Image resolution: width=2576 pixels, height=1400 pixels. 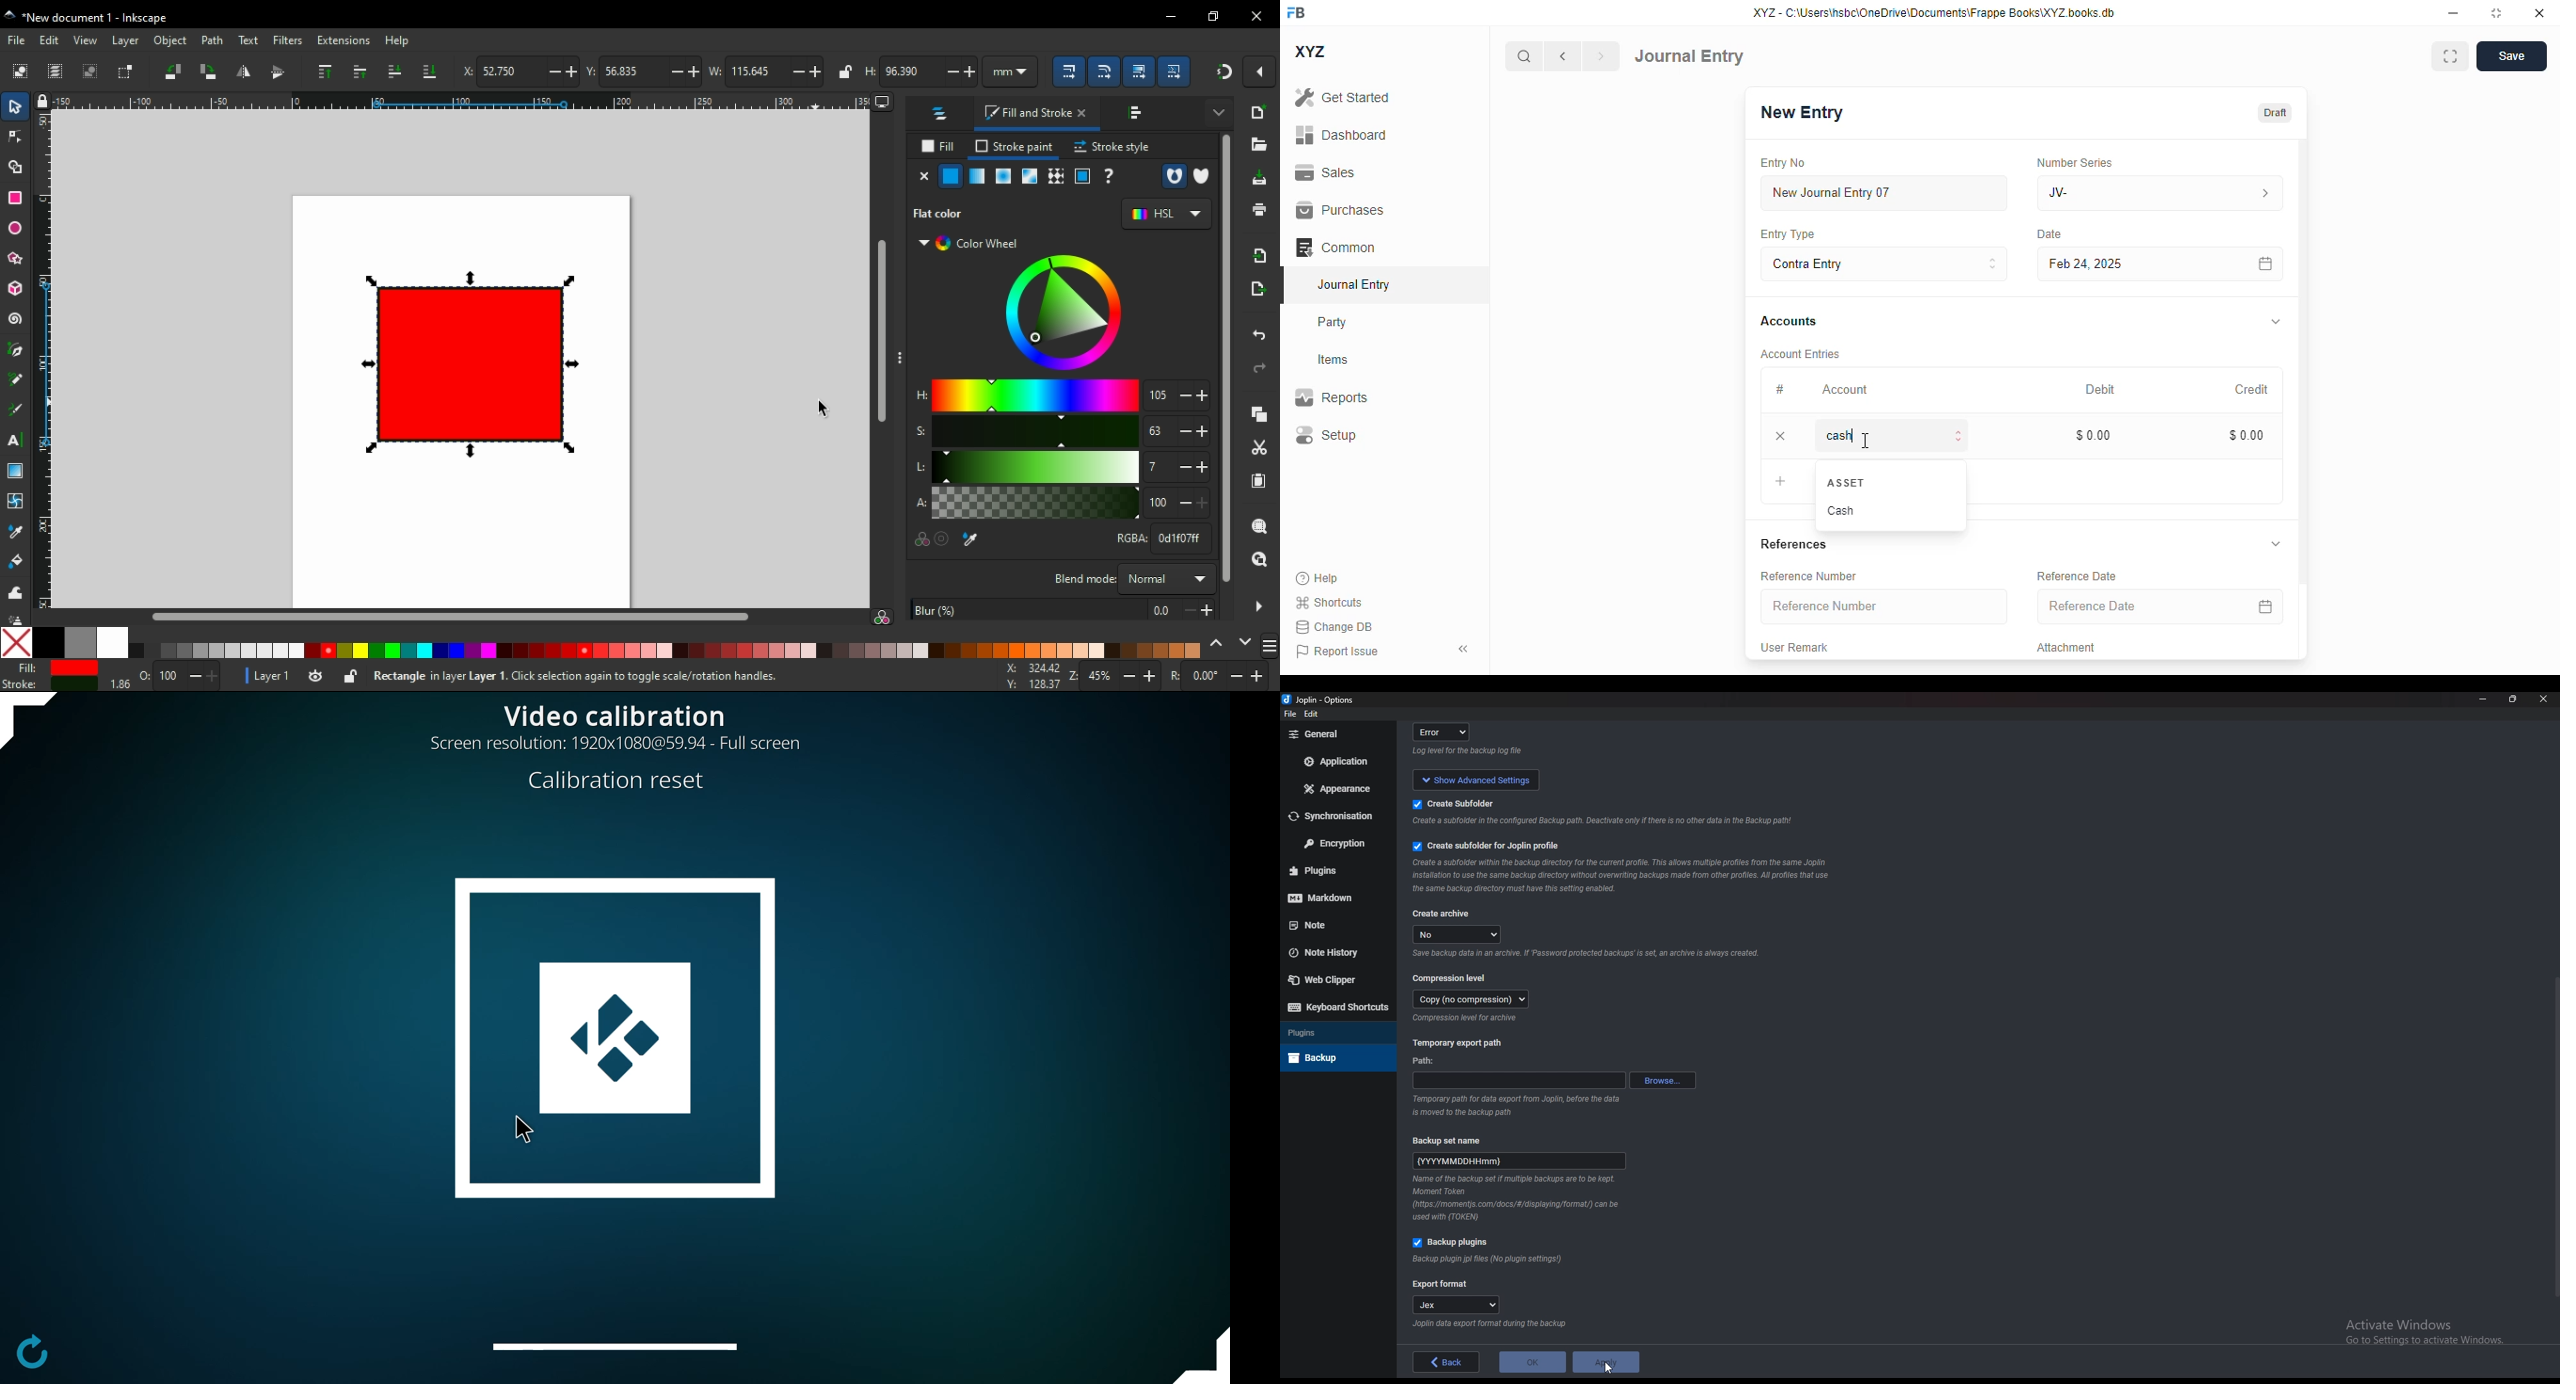 What do you see at coordinates (314, 677) in the screenshot?
I see `visibility` at bounding box center [314, 677].